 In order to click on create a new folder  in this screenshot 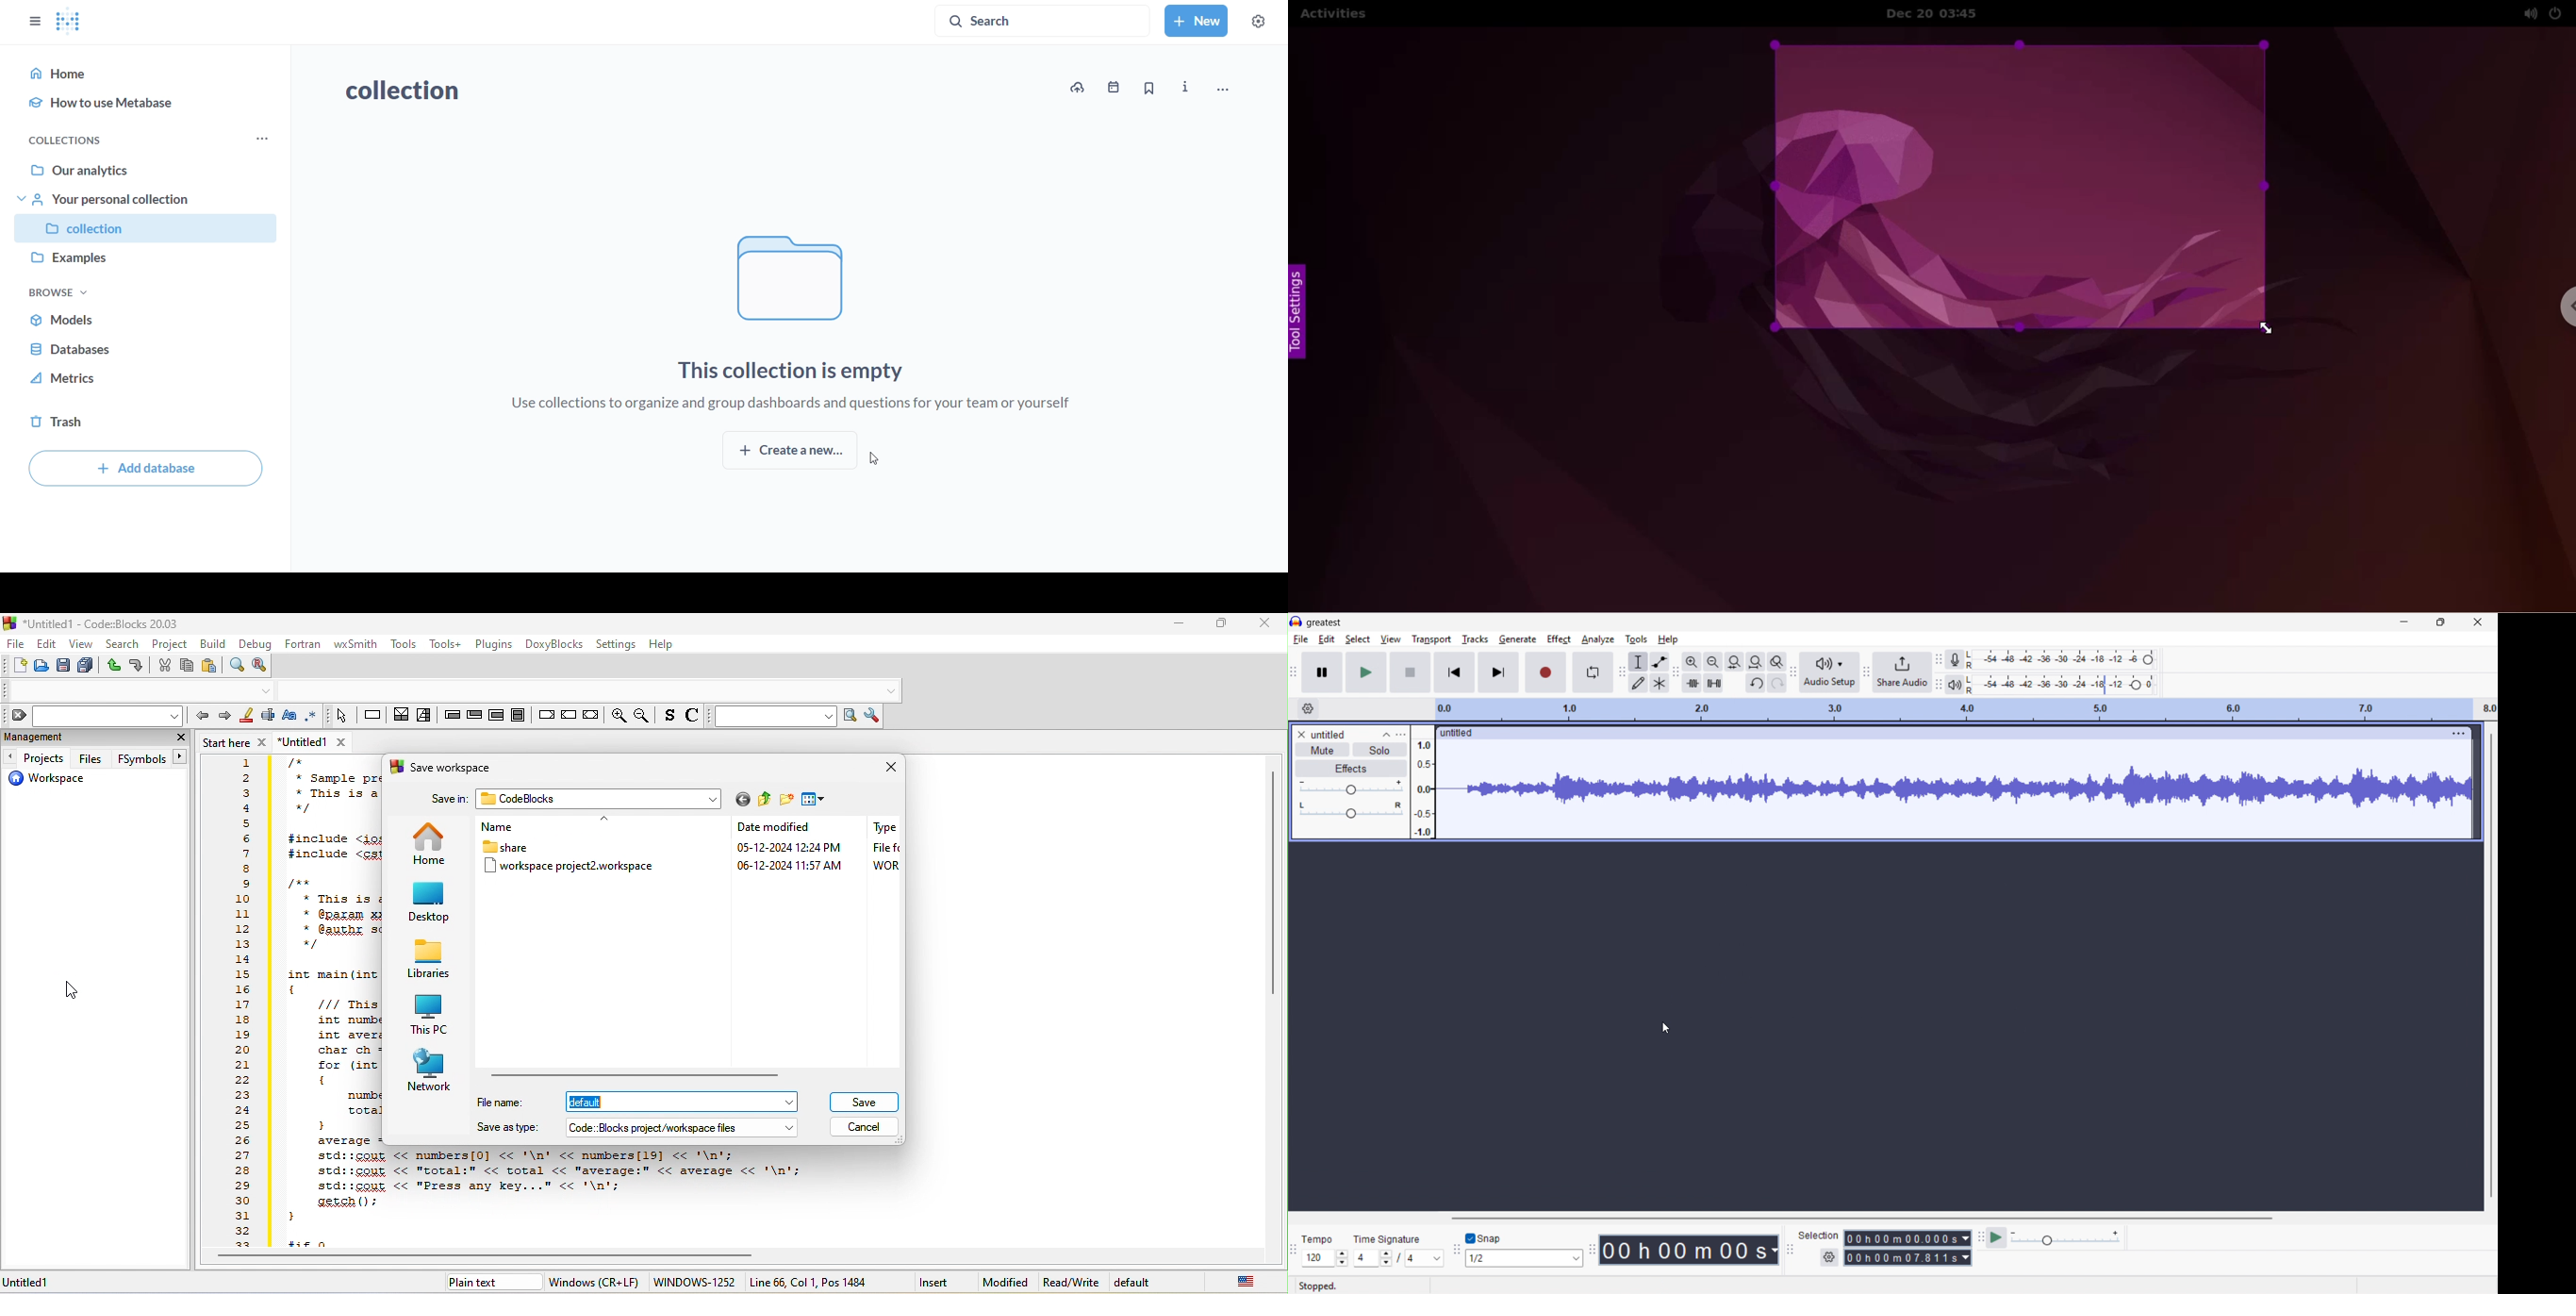, I will do `click(787, 801)`.